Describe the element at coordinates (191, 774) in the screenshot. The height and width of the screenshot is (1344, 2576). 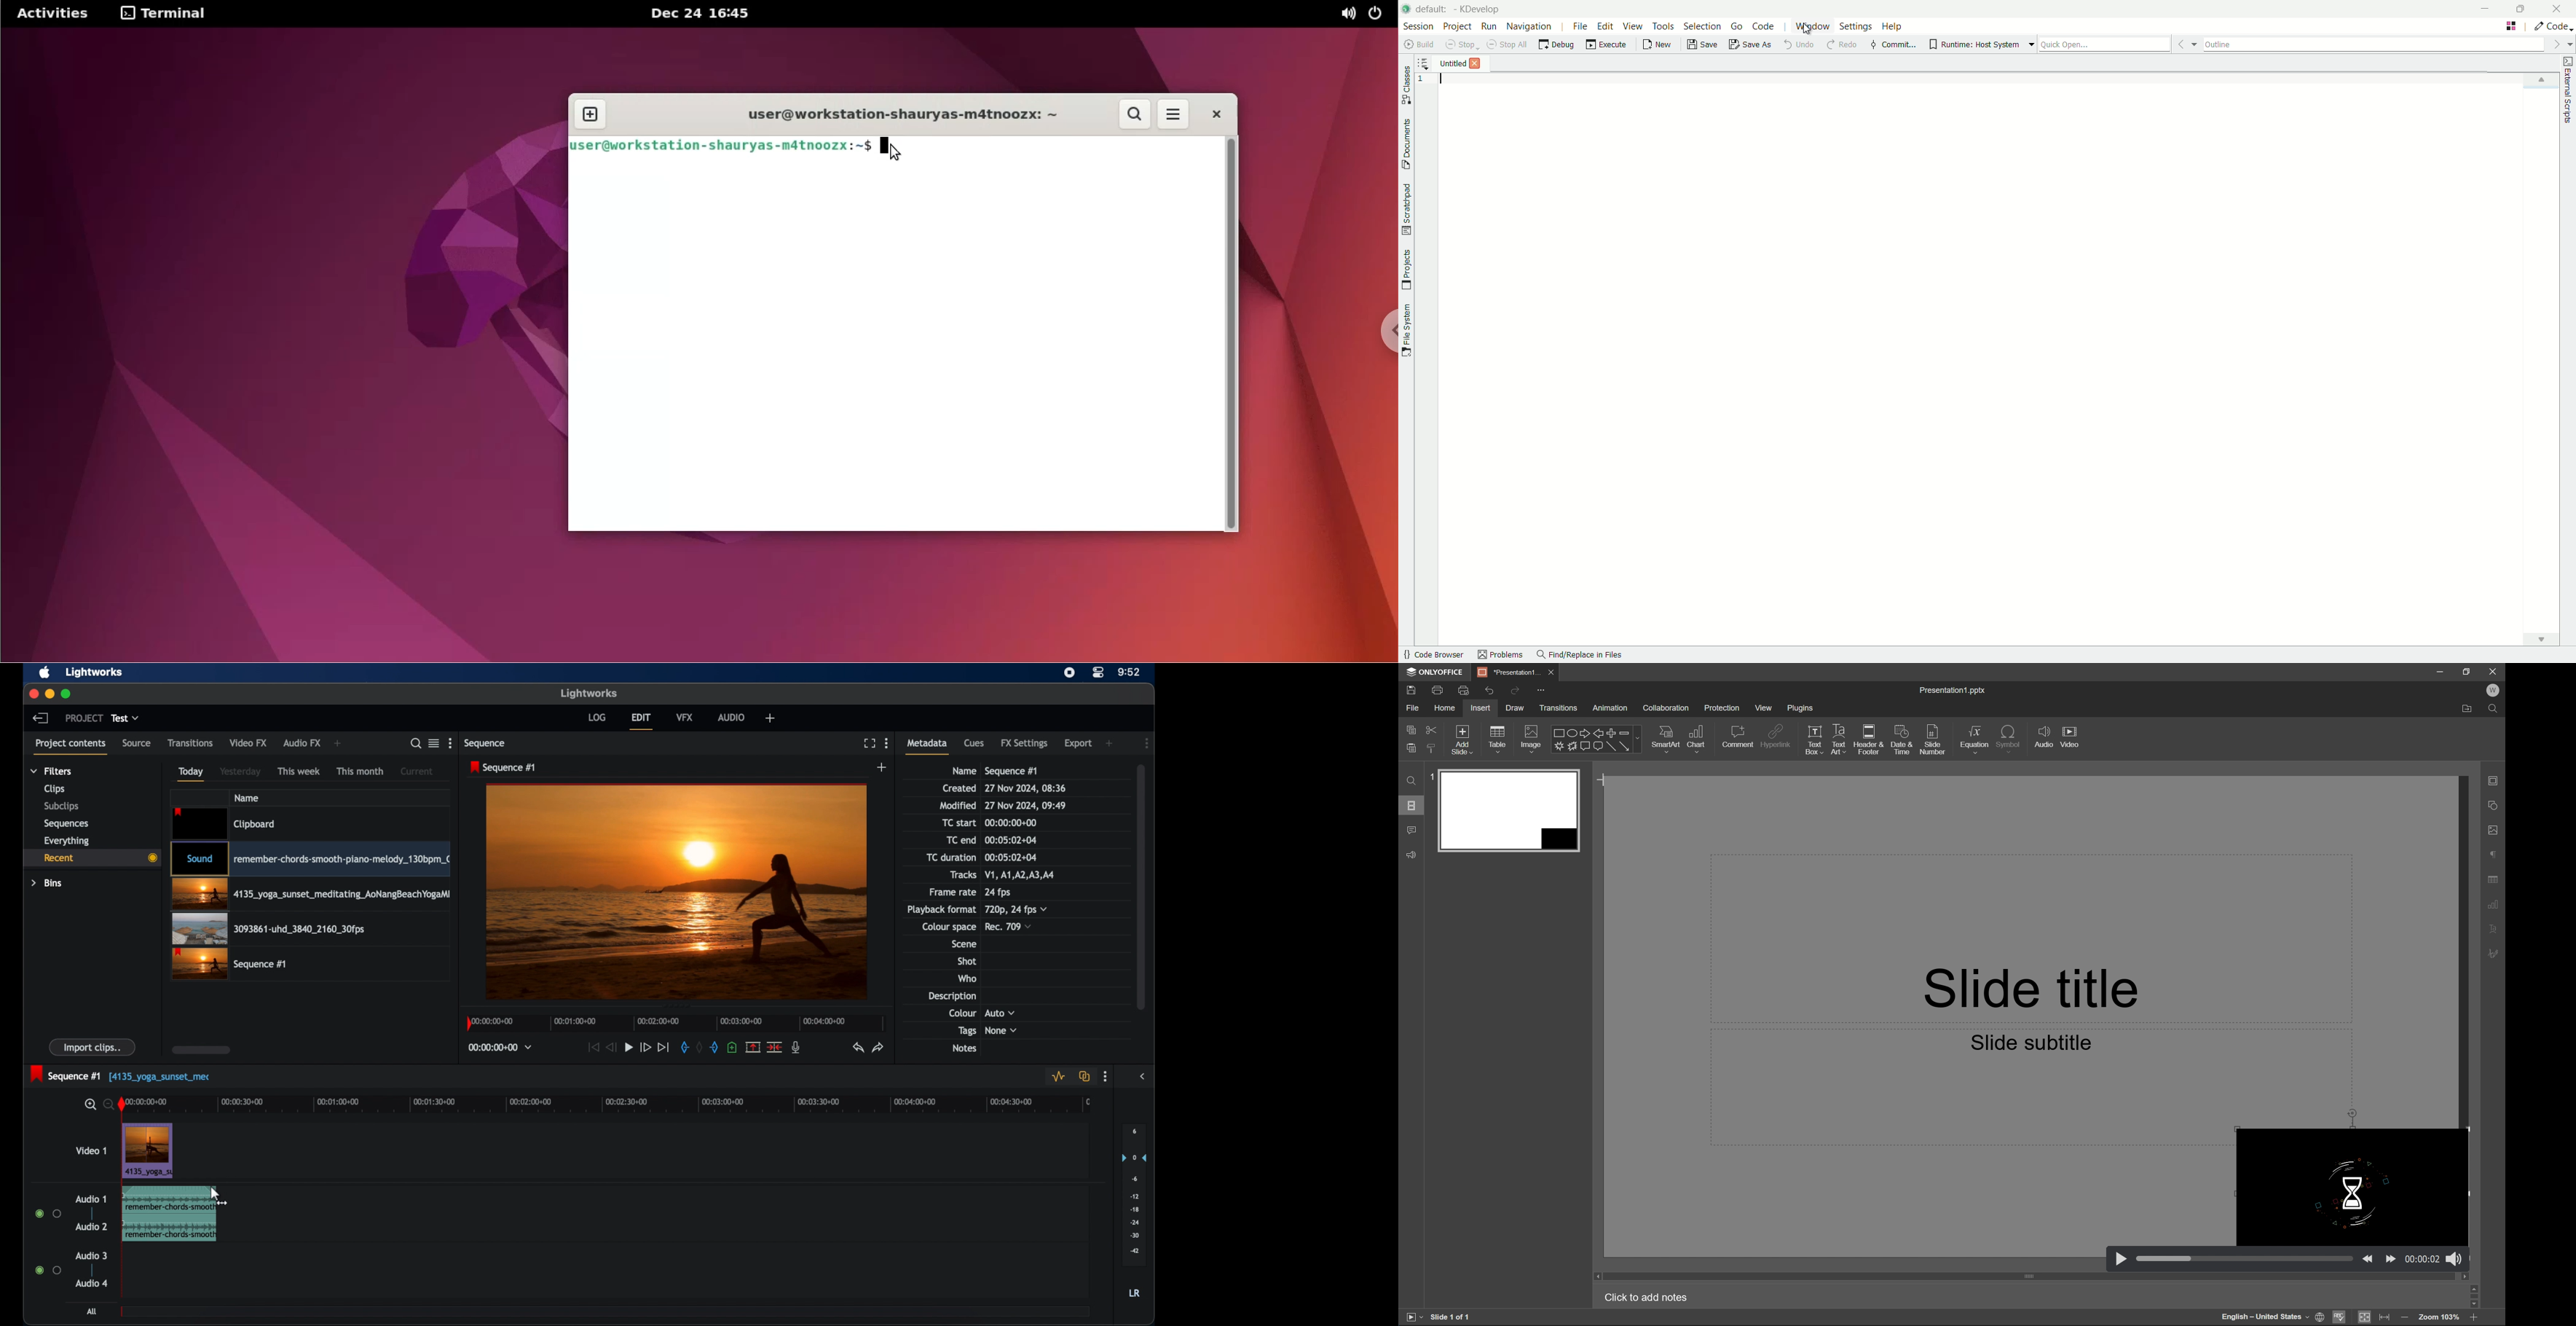
I see `today` at that location.